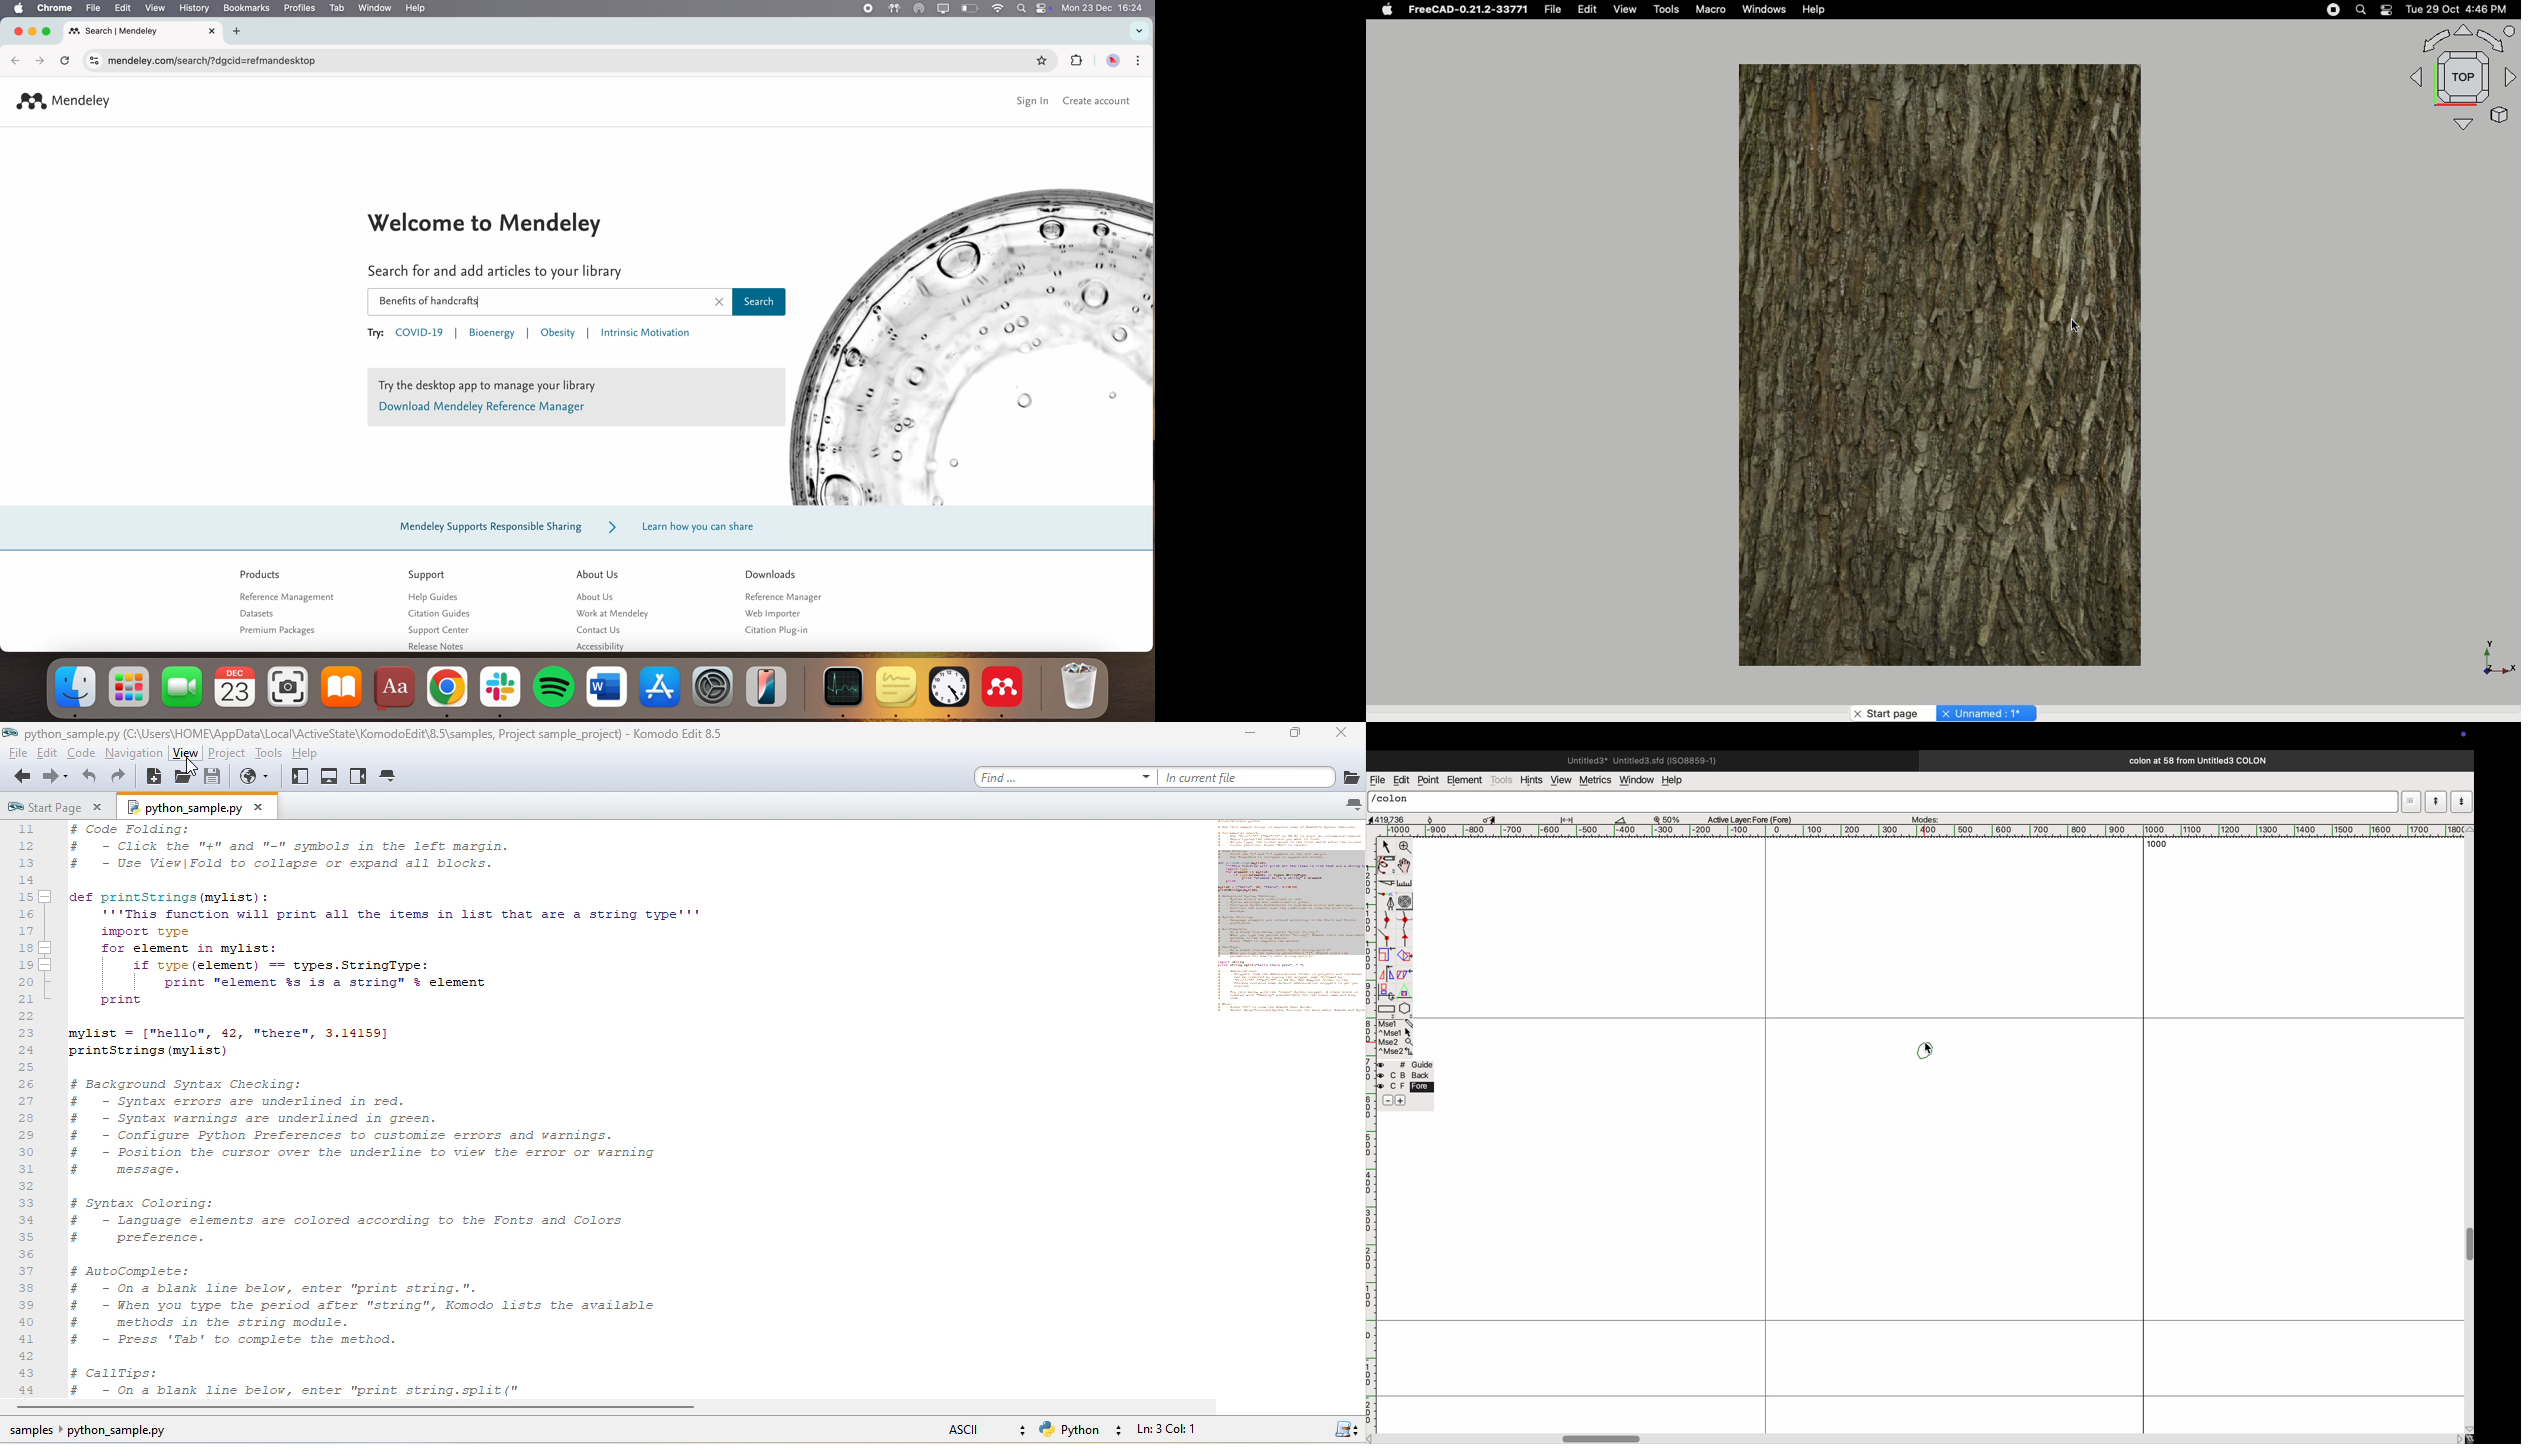 The height and width of the screenshot is (1456, 2548). What do you see at coordinates (1502, 780) in the screenshot?
I see `tools` at bounding box center [1502, 780].